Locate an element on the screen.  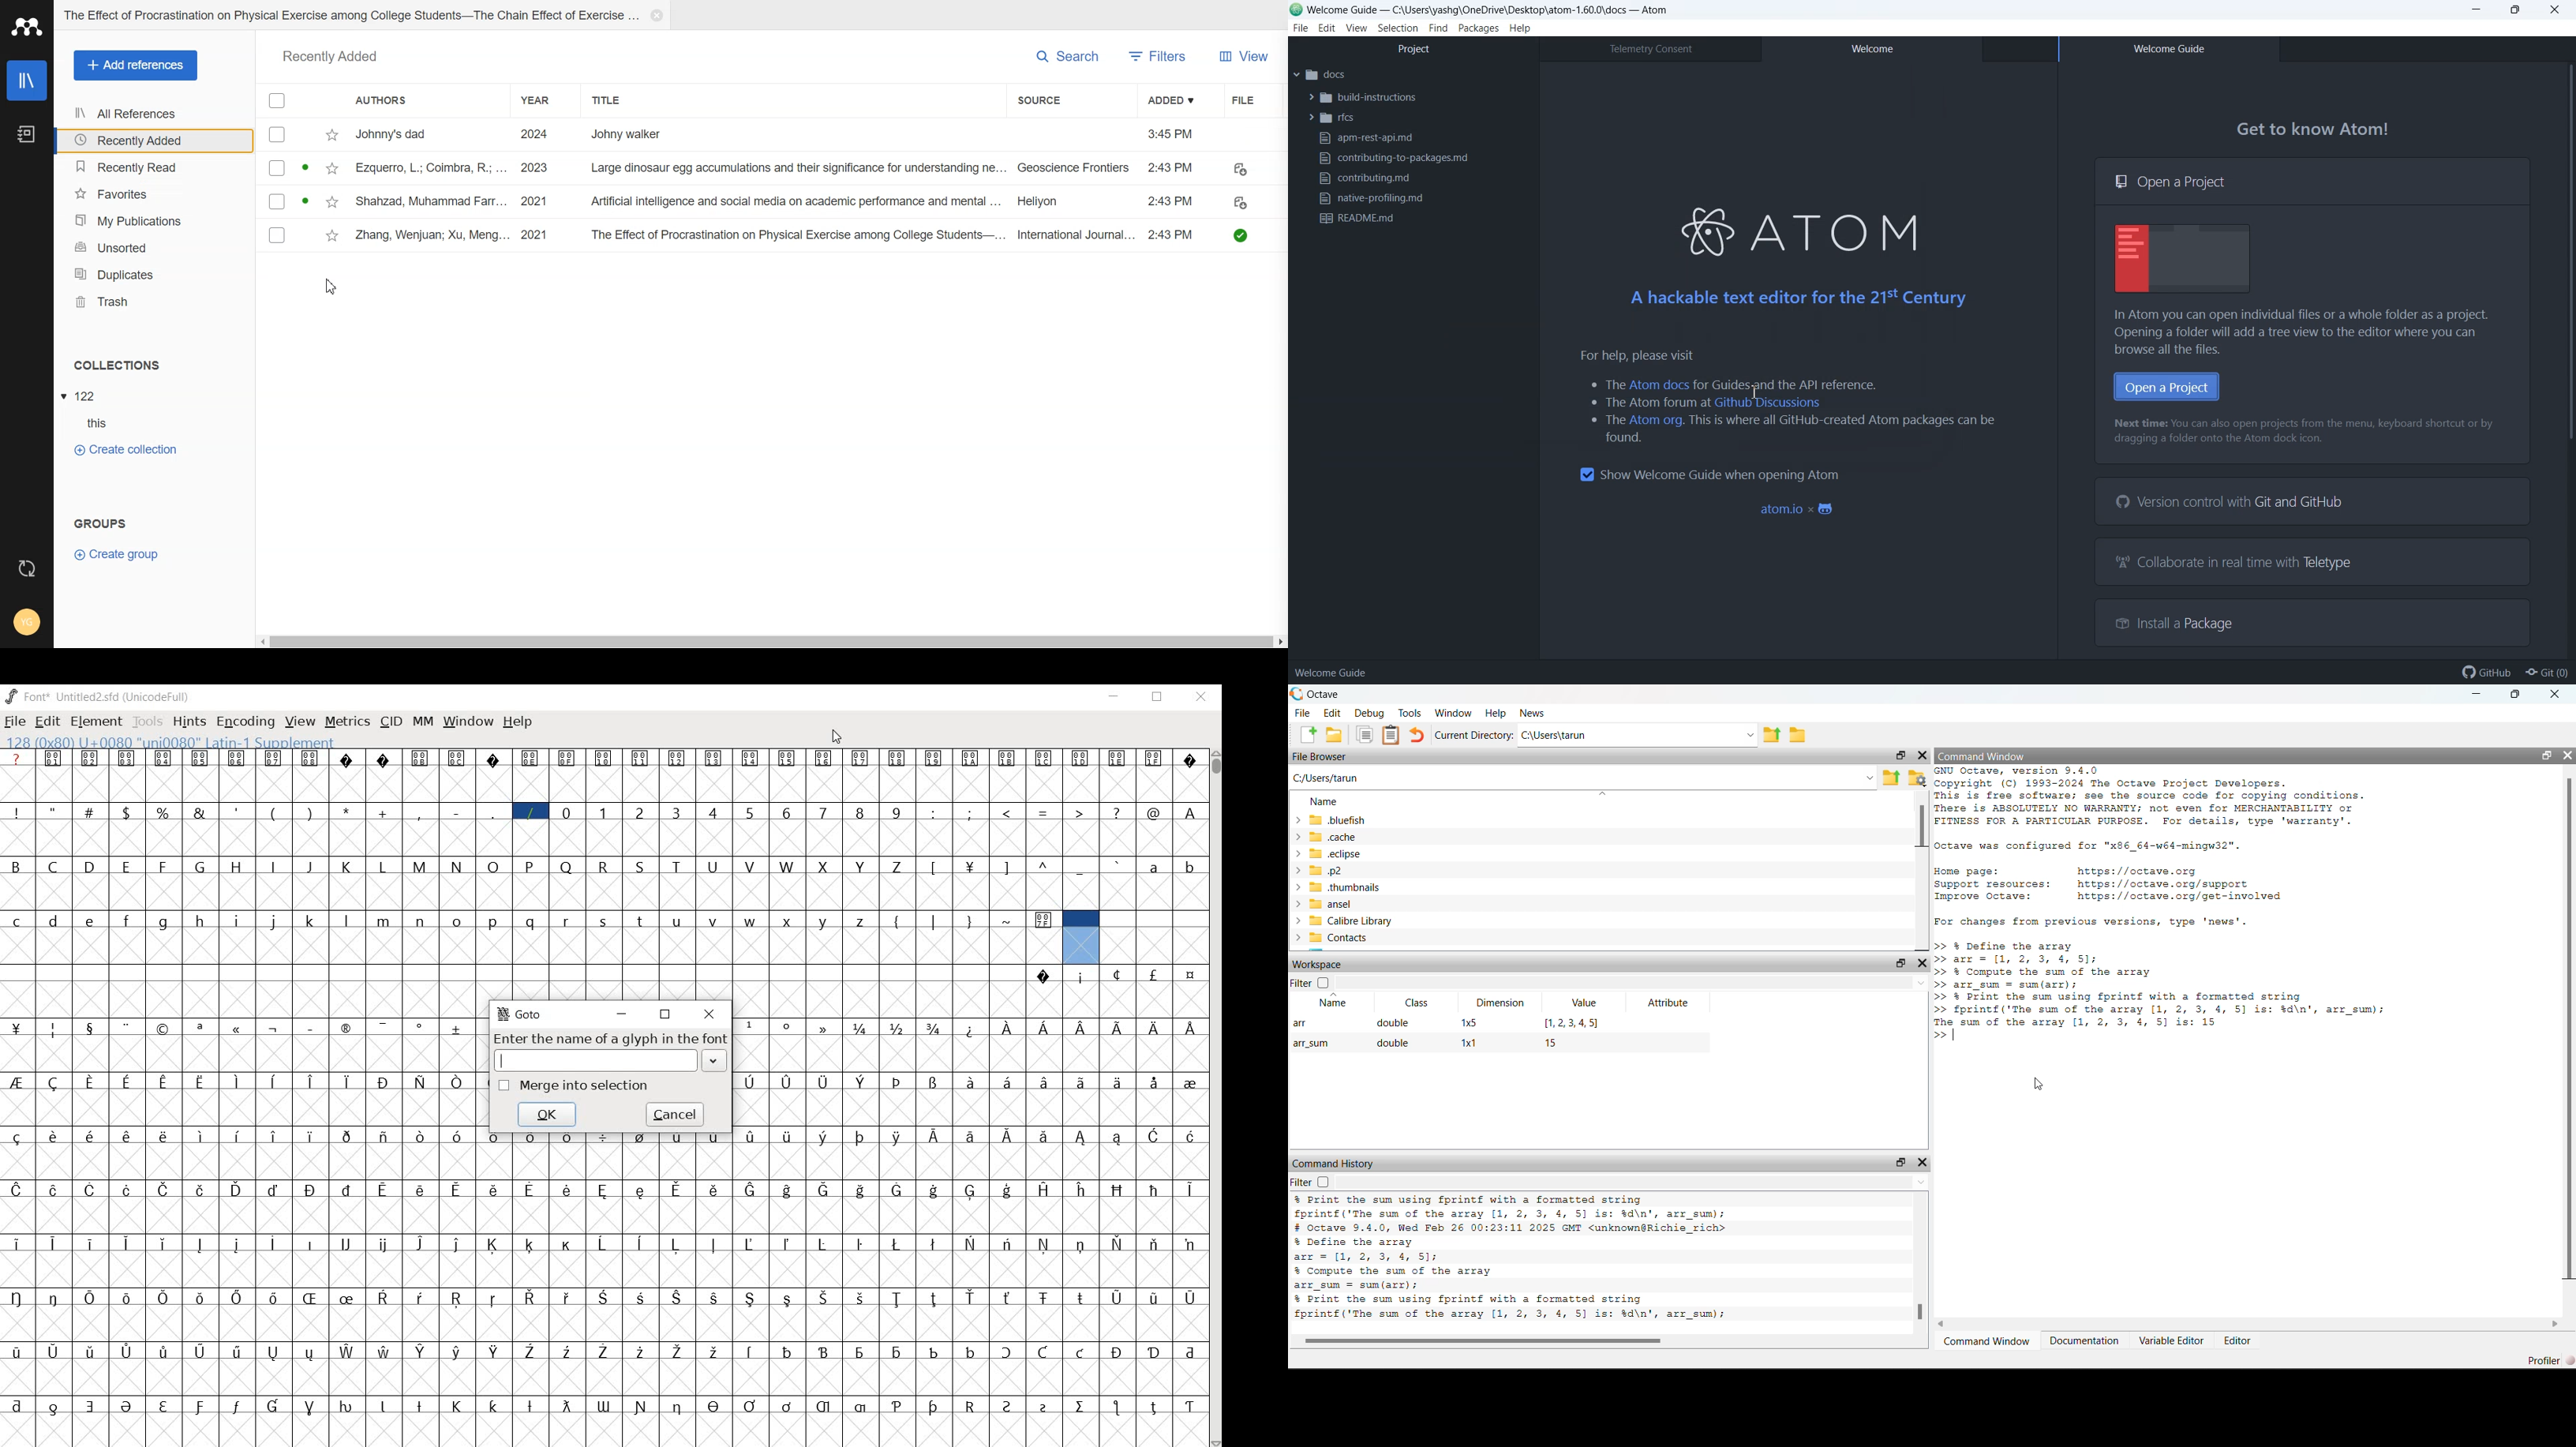
Symbol is located at coordinates (565, 1405).